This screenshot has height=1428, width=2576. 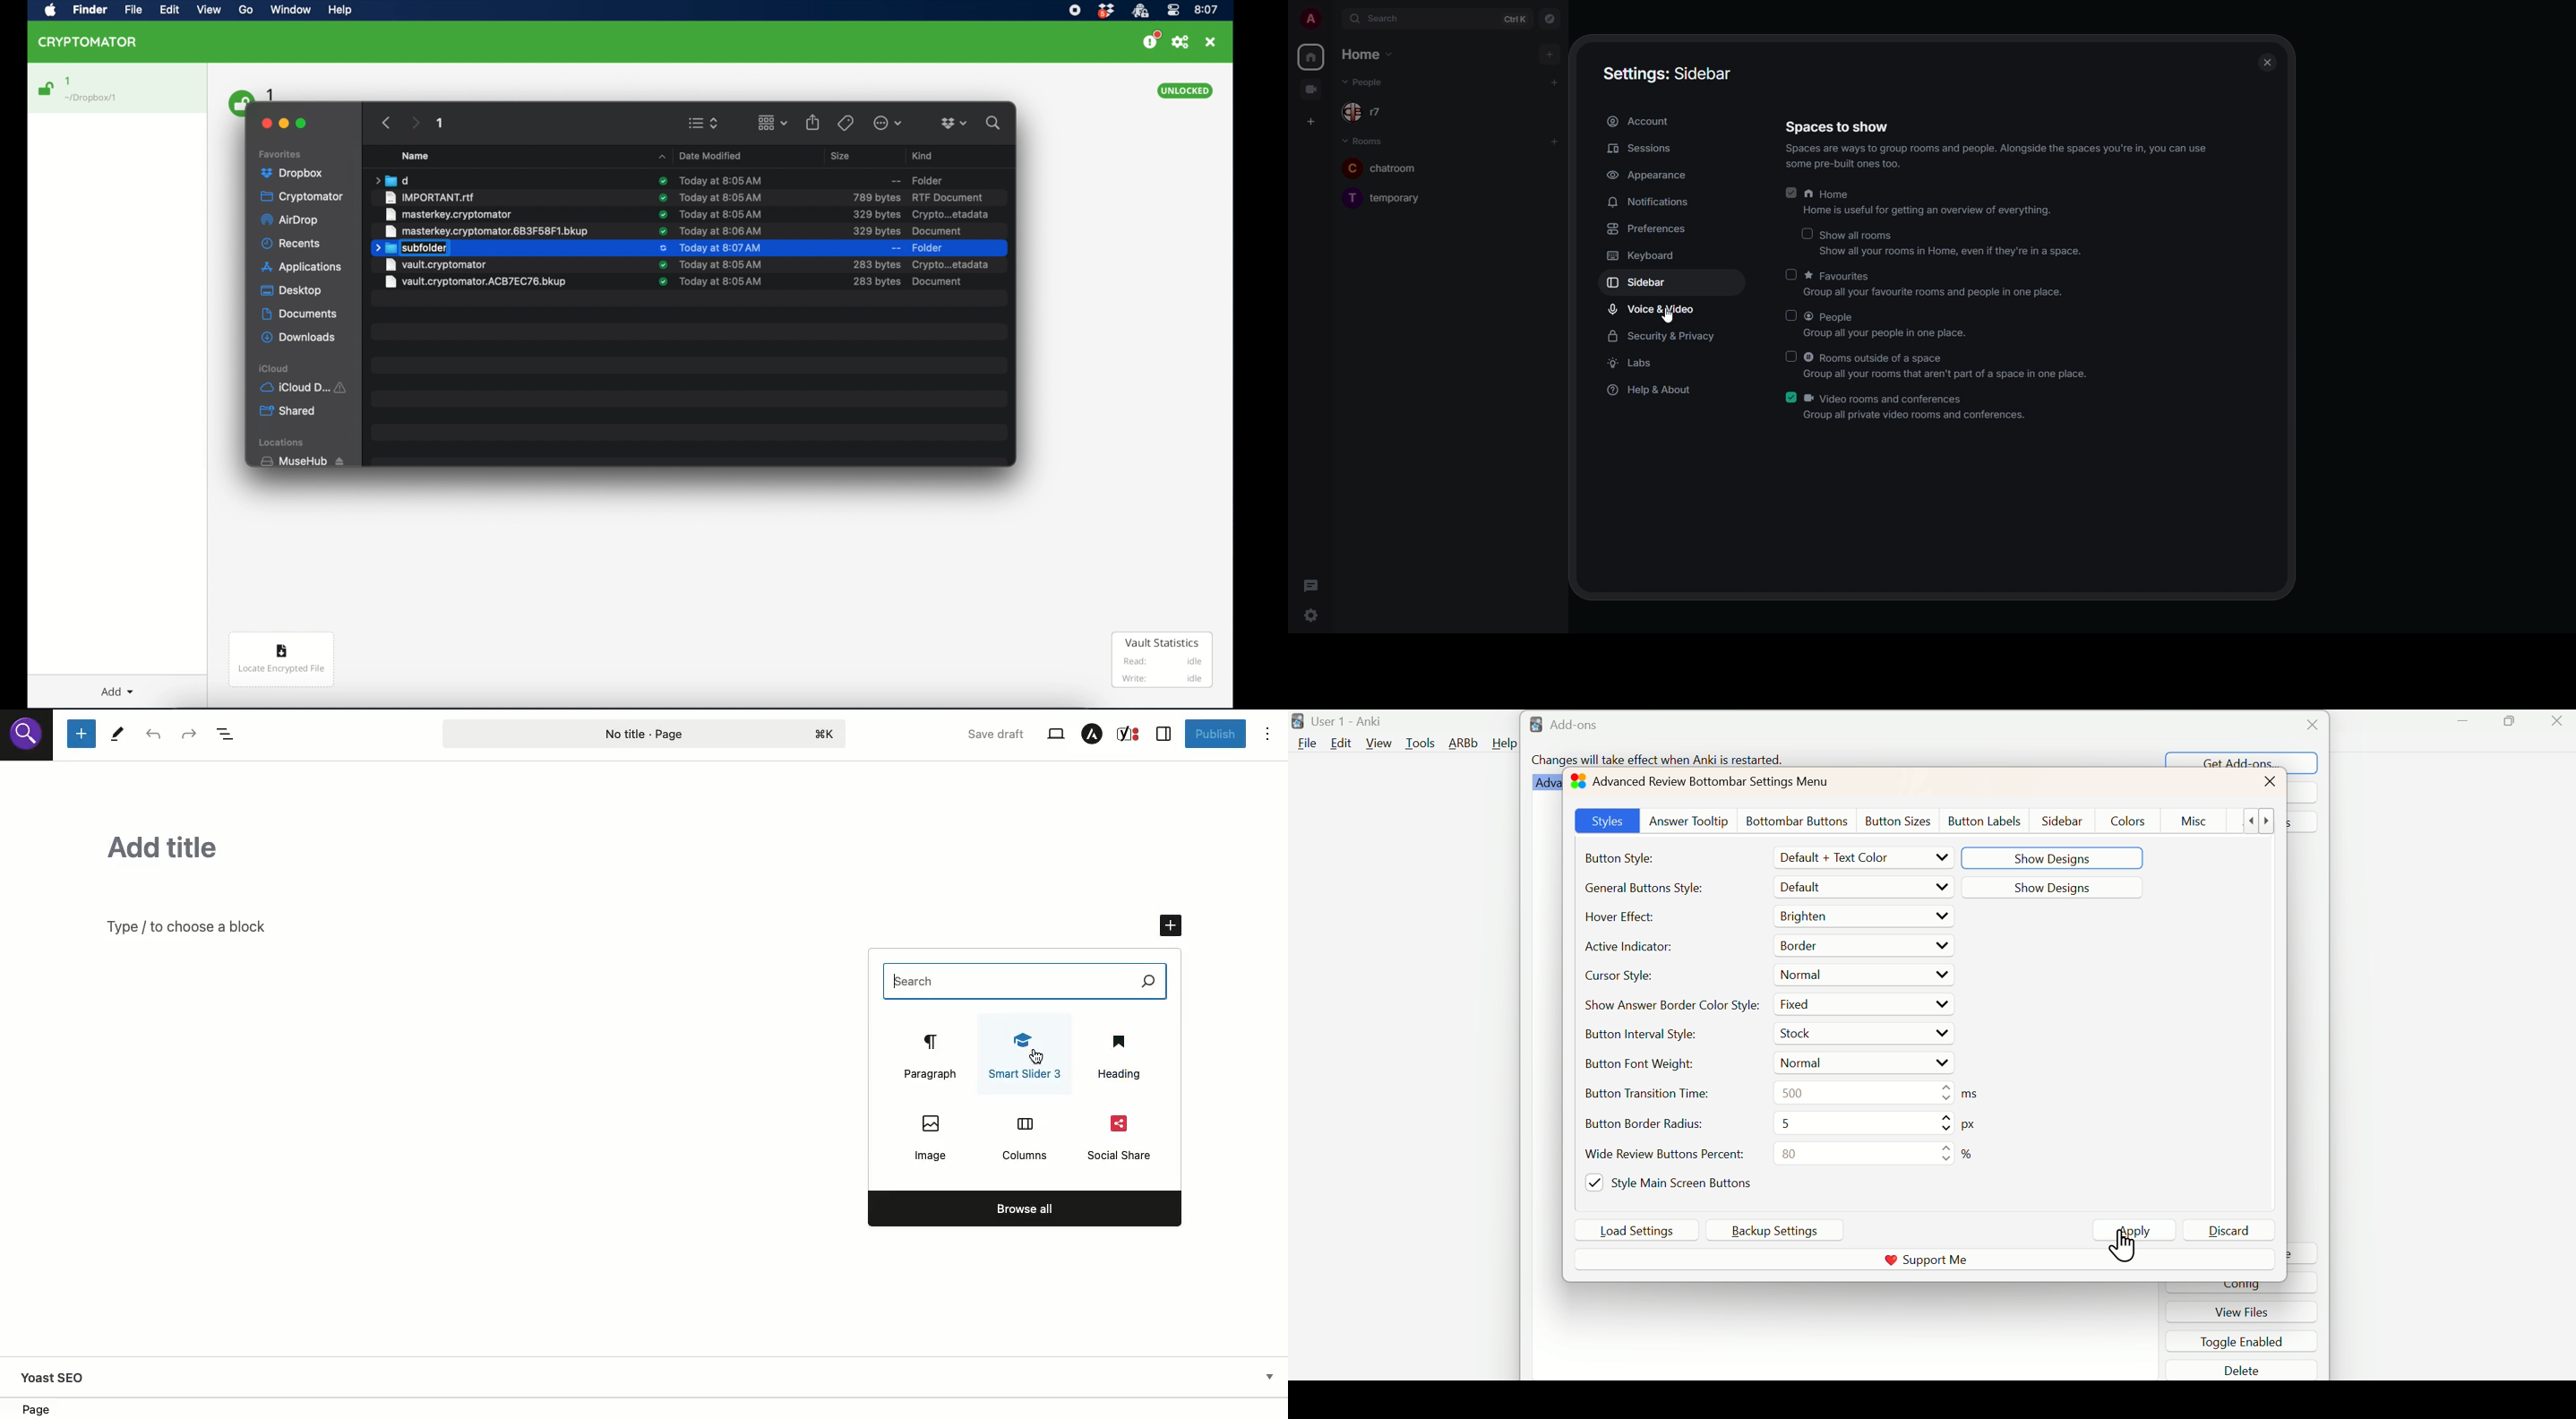 What do you see at coordinates (1617, 977) in the screenshot?
I see `Cursor Style` at bounding box center [1617, 977].